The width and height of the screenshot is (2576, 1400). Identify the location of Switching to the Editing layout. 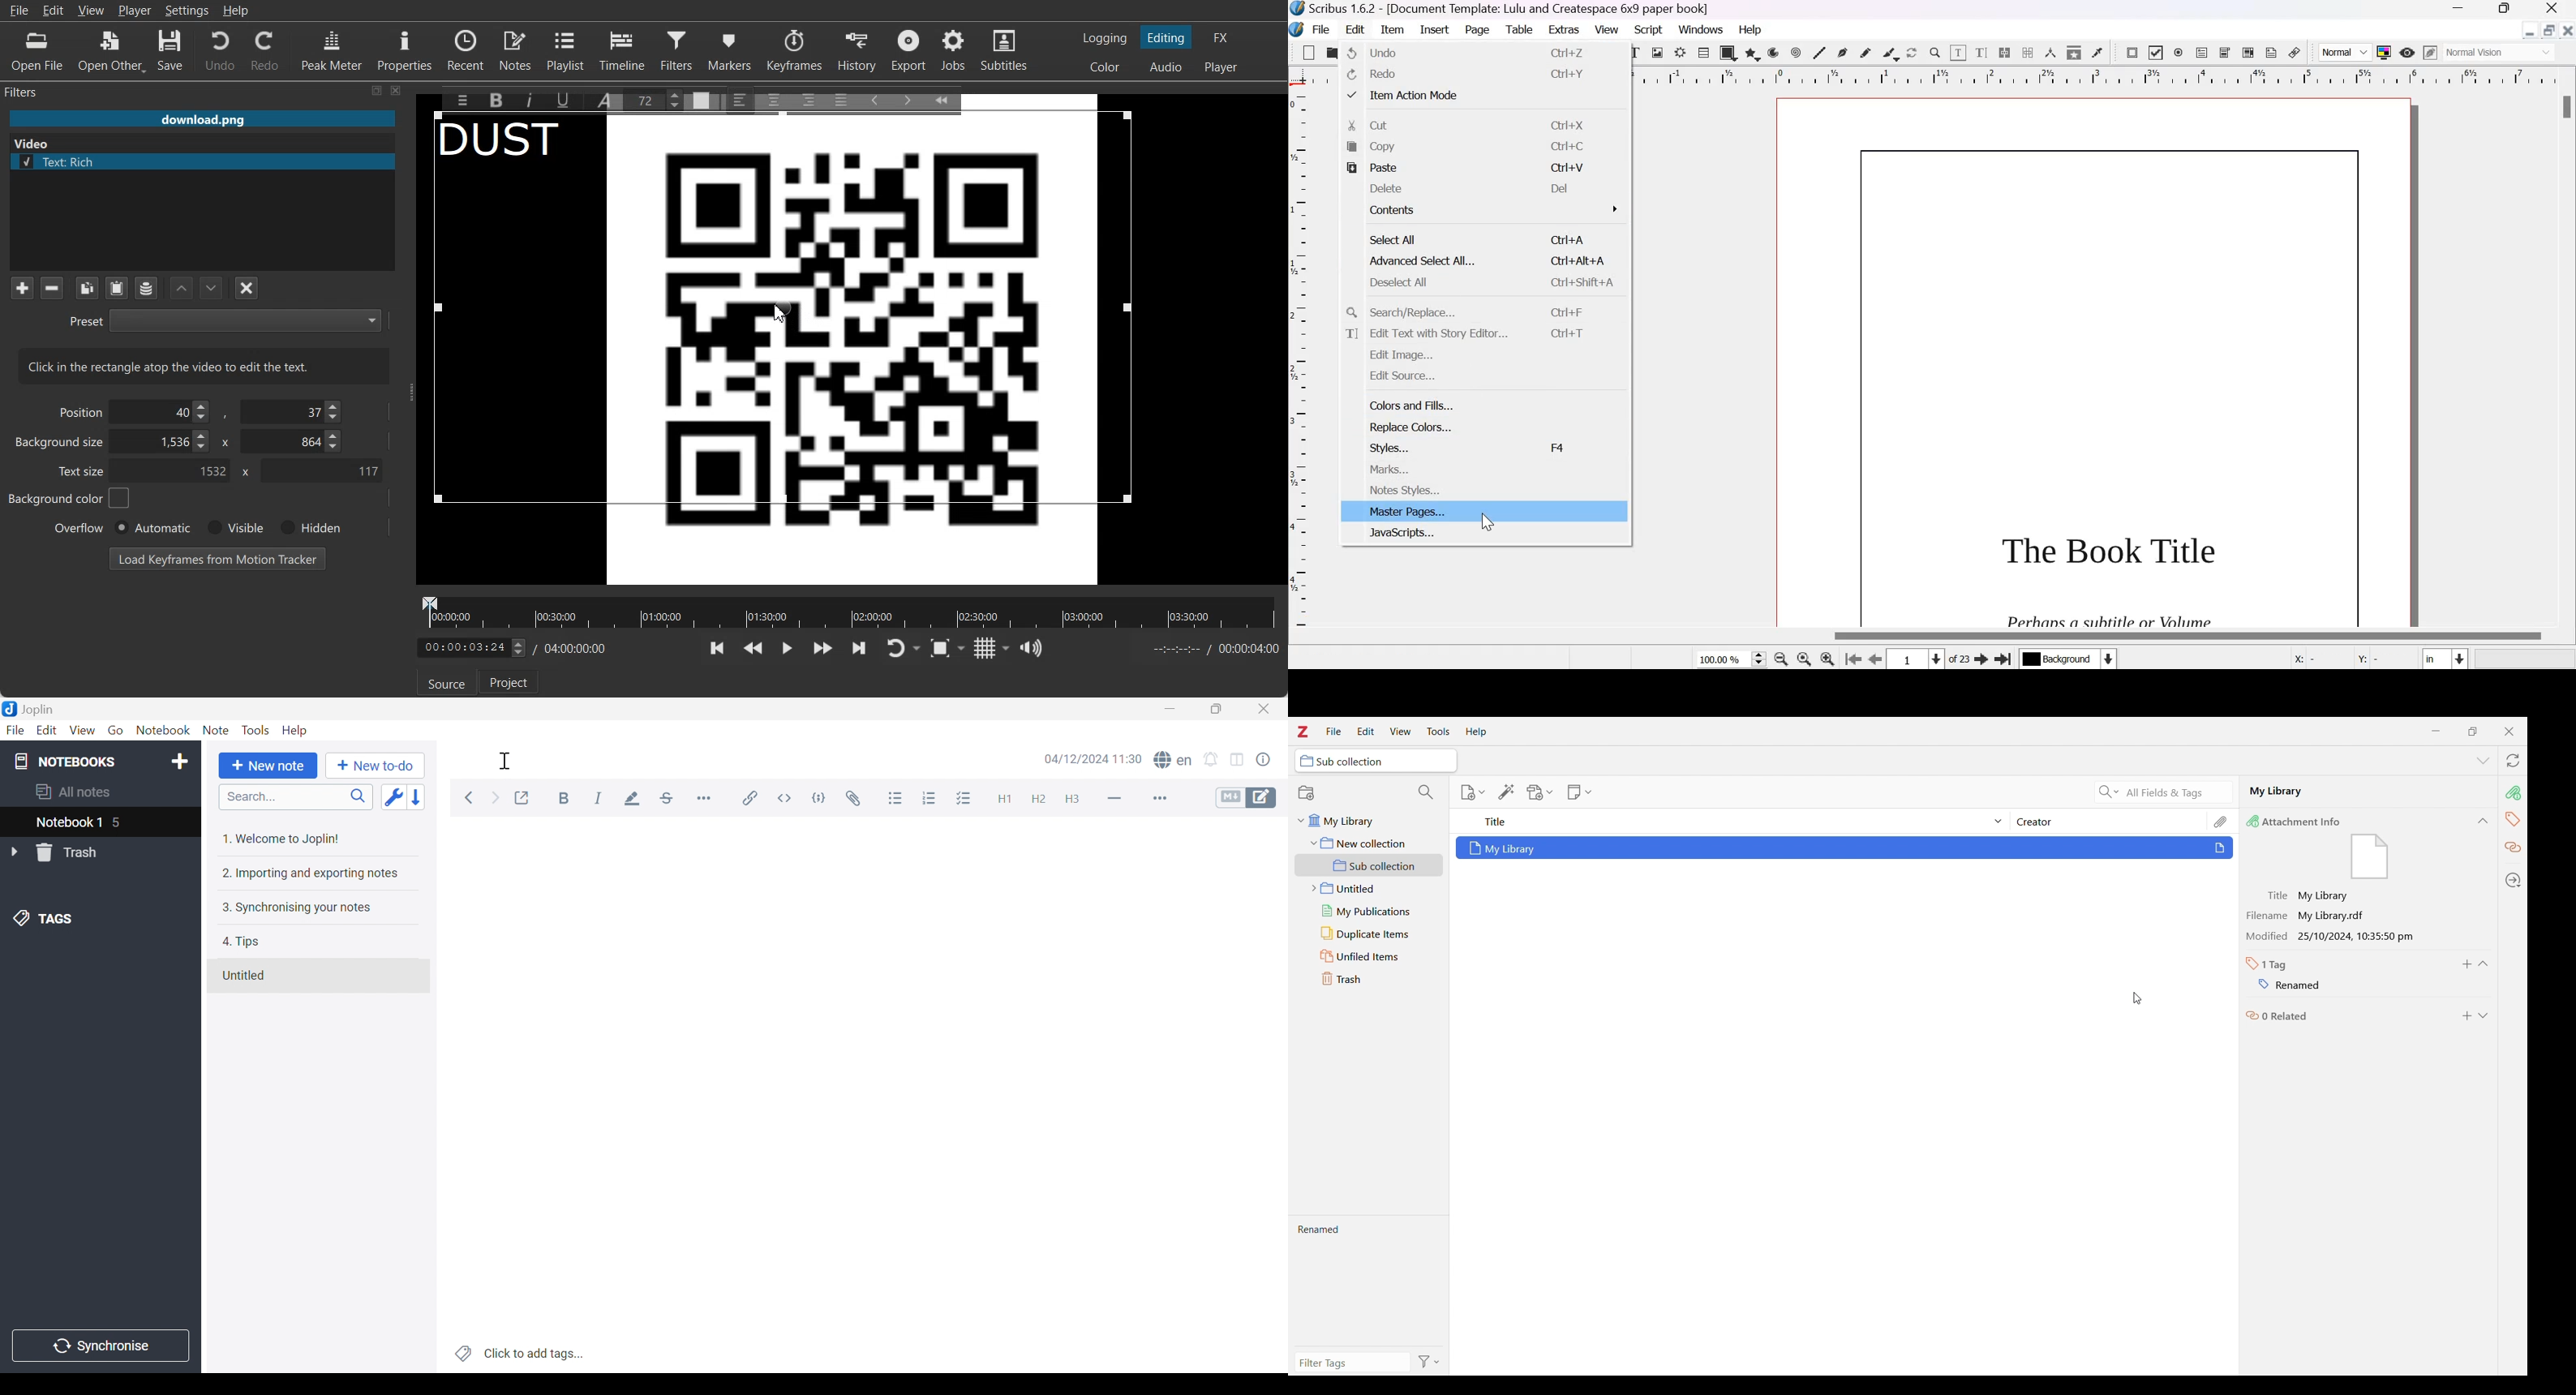
(1166, 38).